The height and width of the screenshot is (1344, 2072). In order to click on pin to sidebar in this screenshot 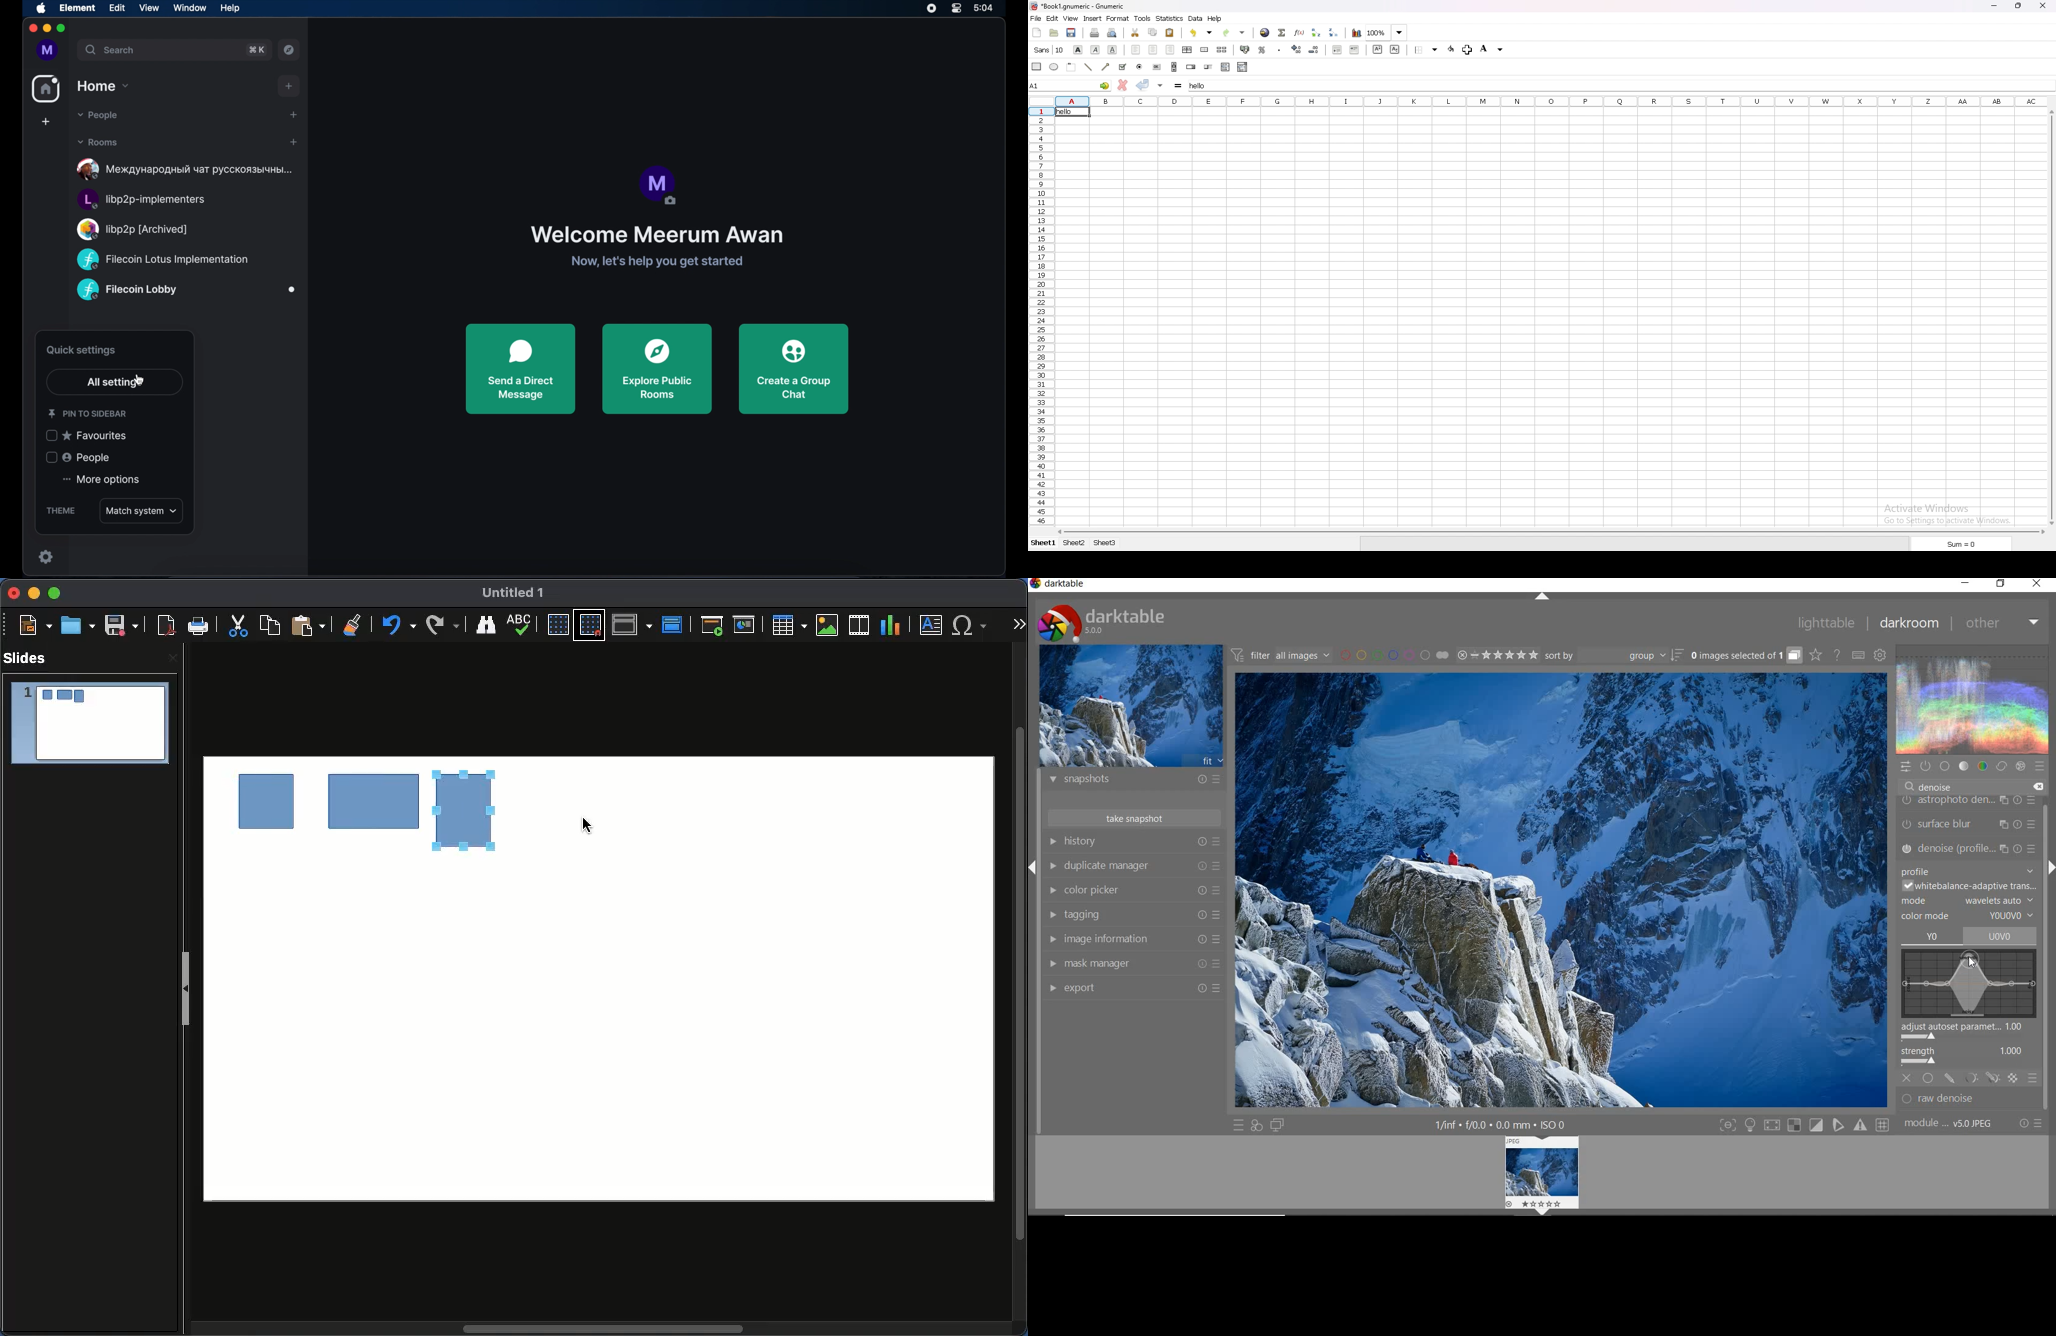, I will do `click(88, 414)`.